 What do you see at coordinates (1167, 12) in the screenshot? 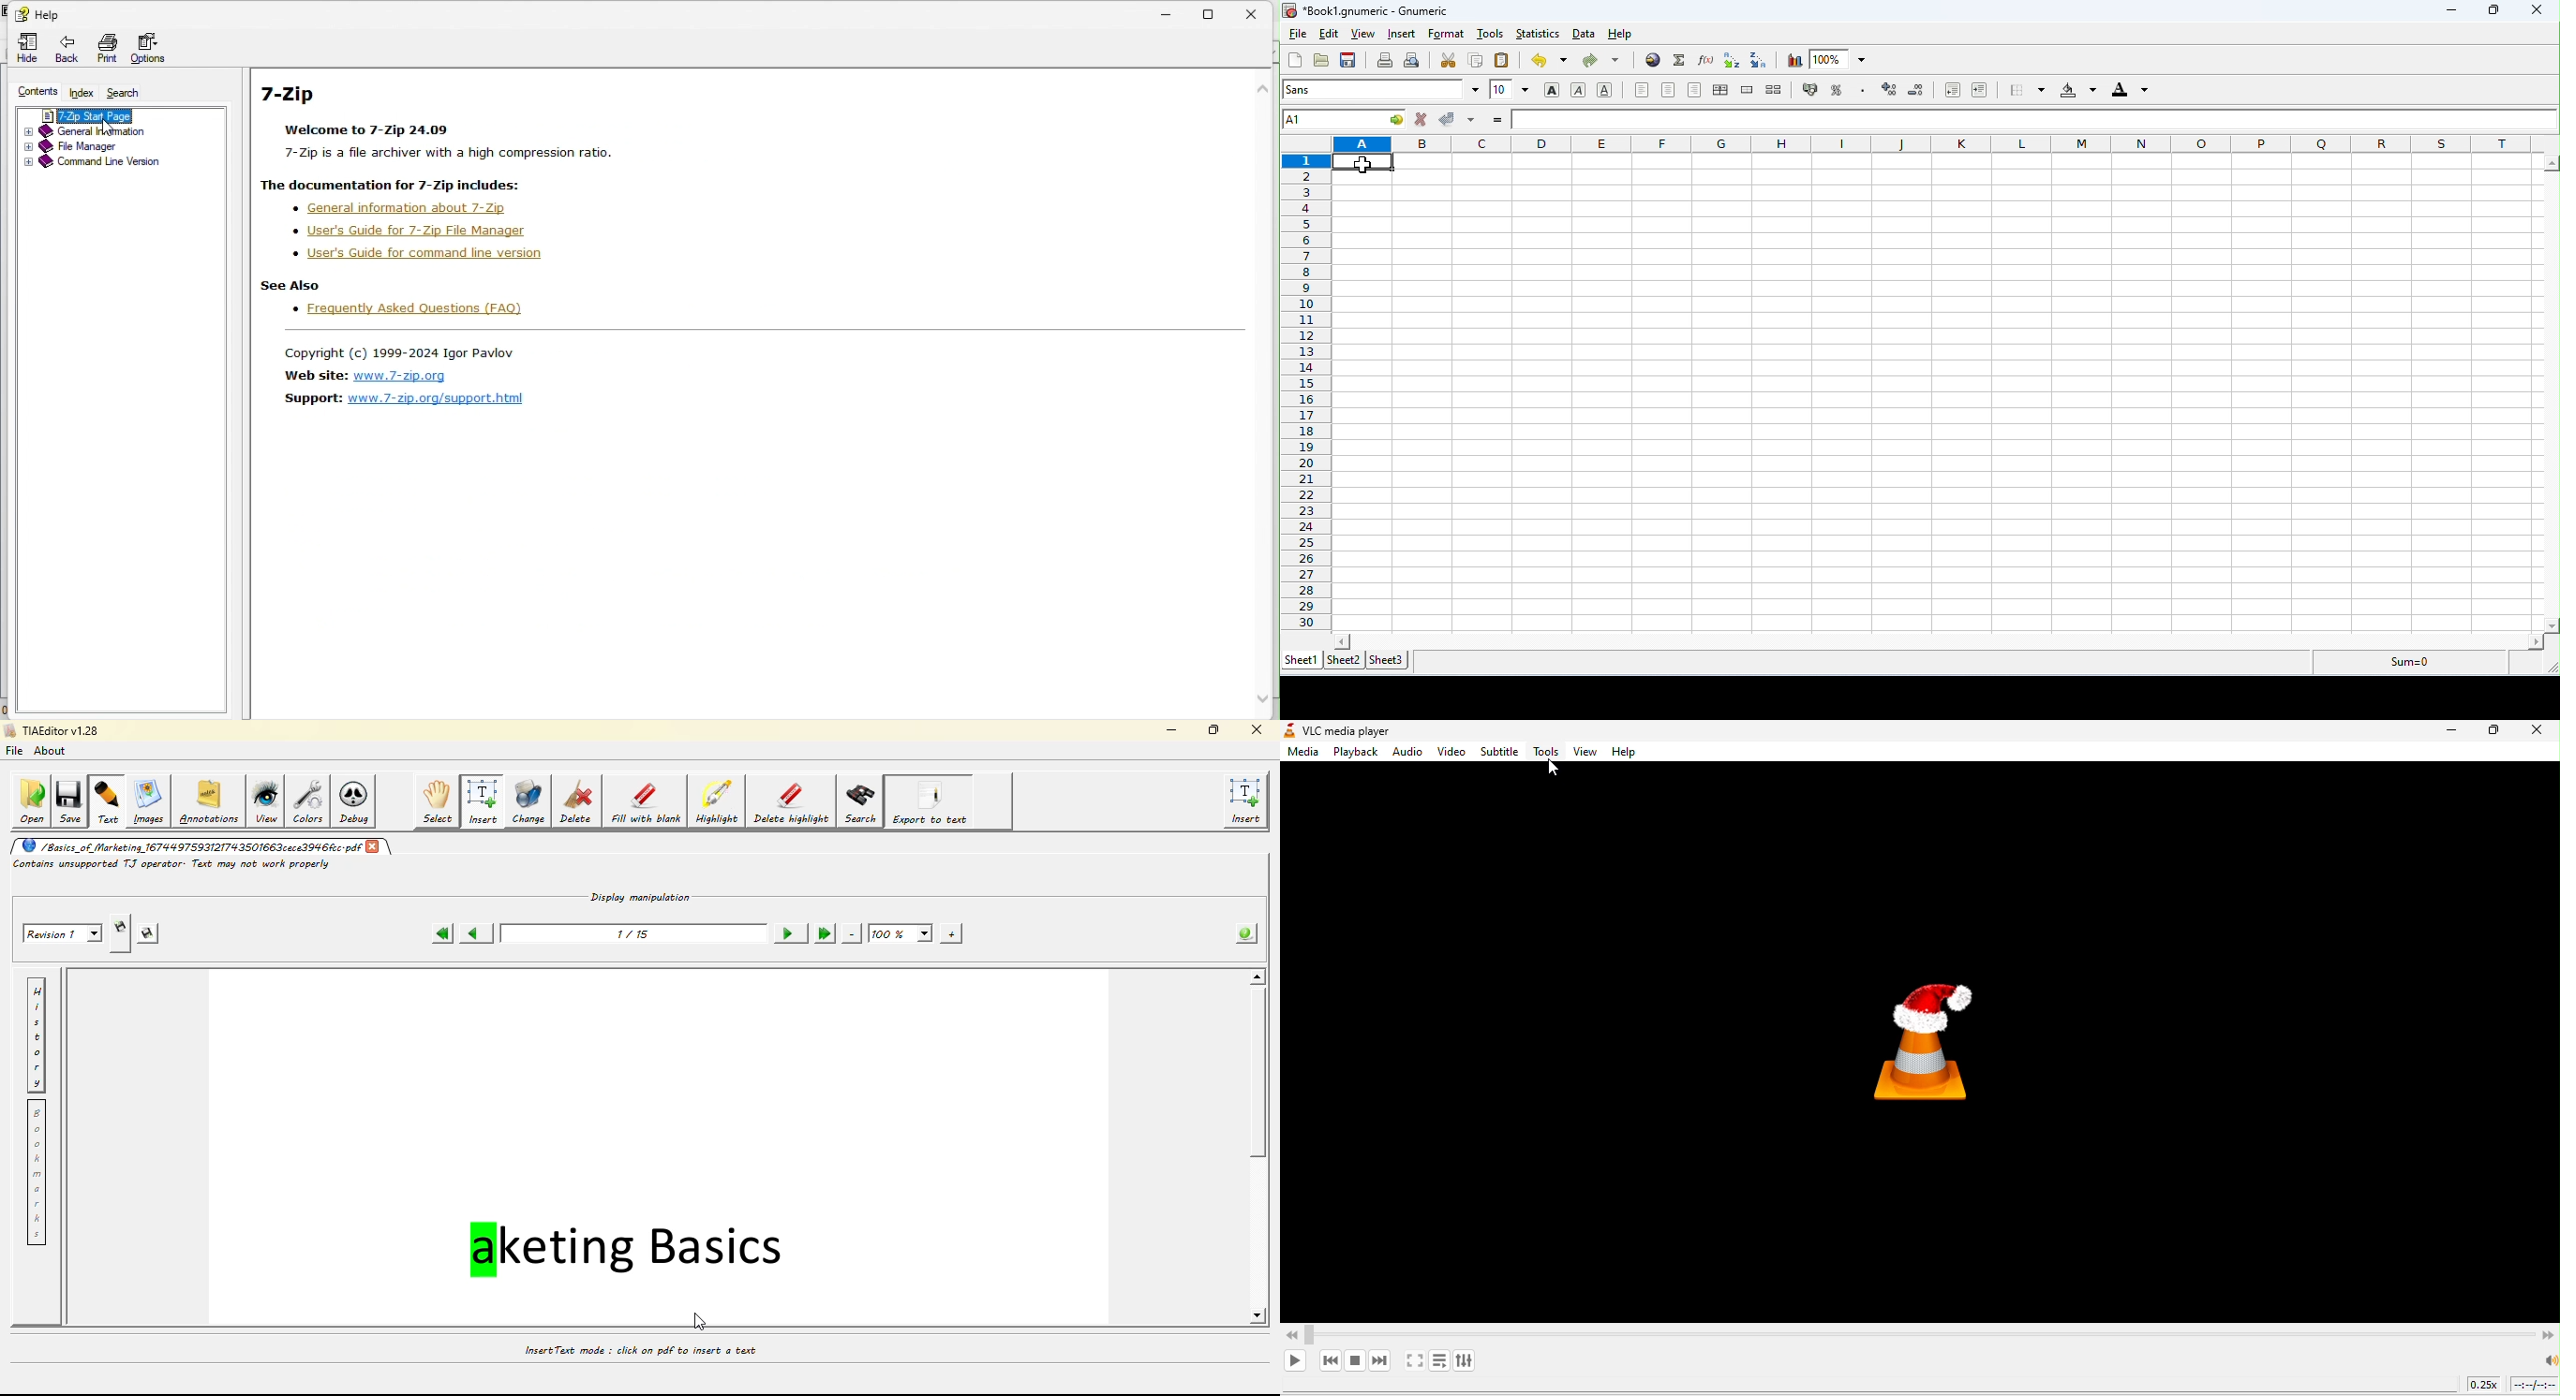
I see `Minimize` at bounding box center [1167, 12].